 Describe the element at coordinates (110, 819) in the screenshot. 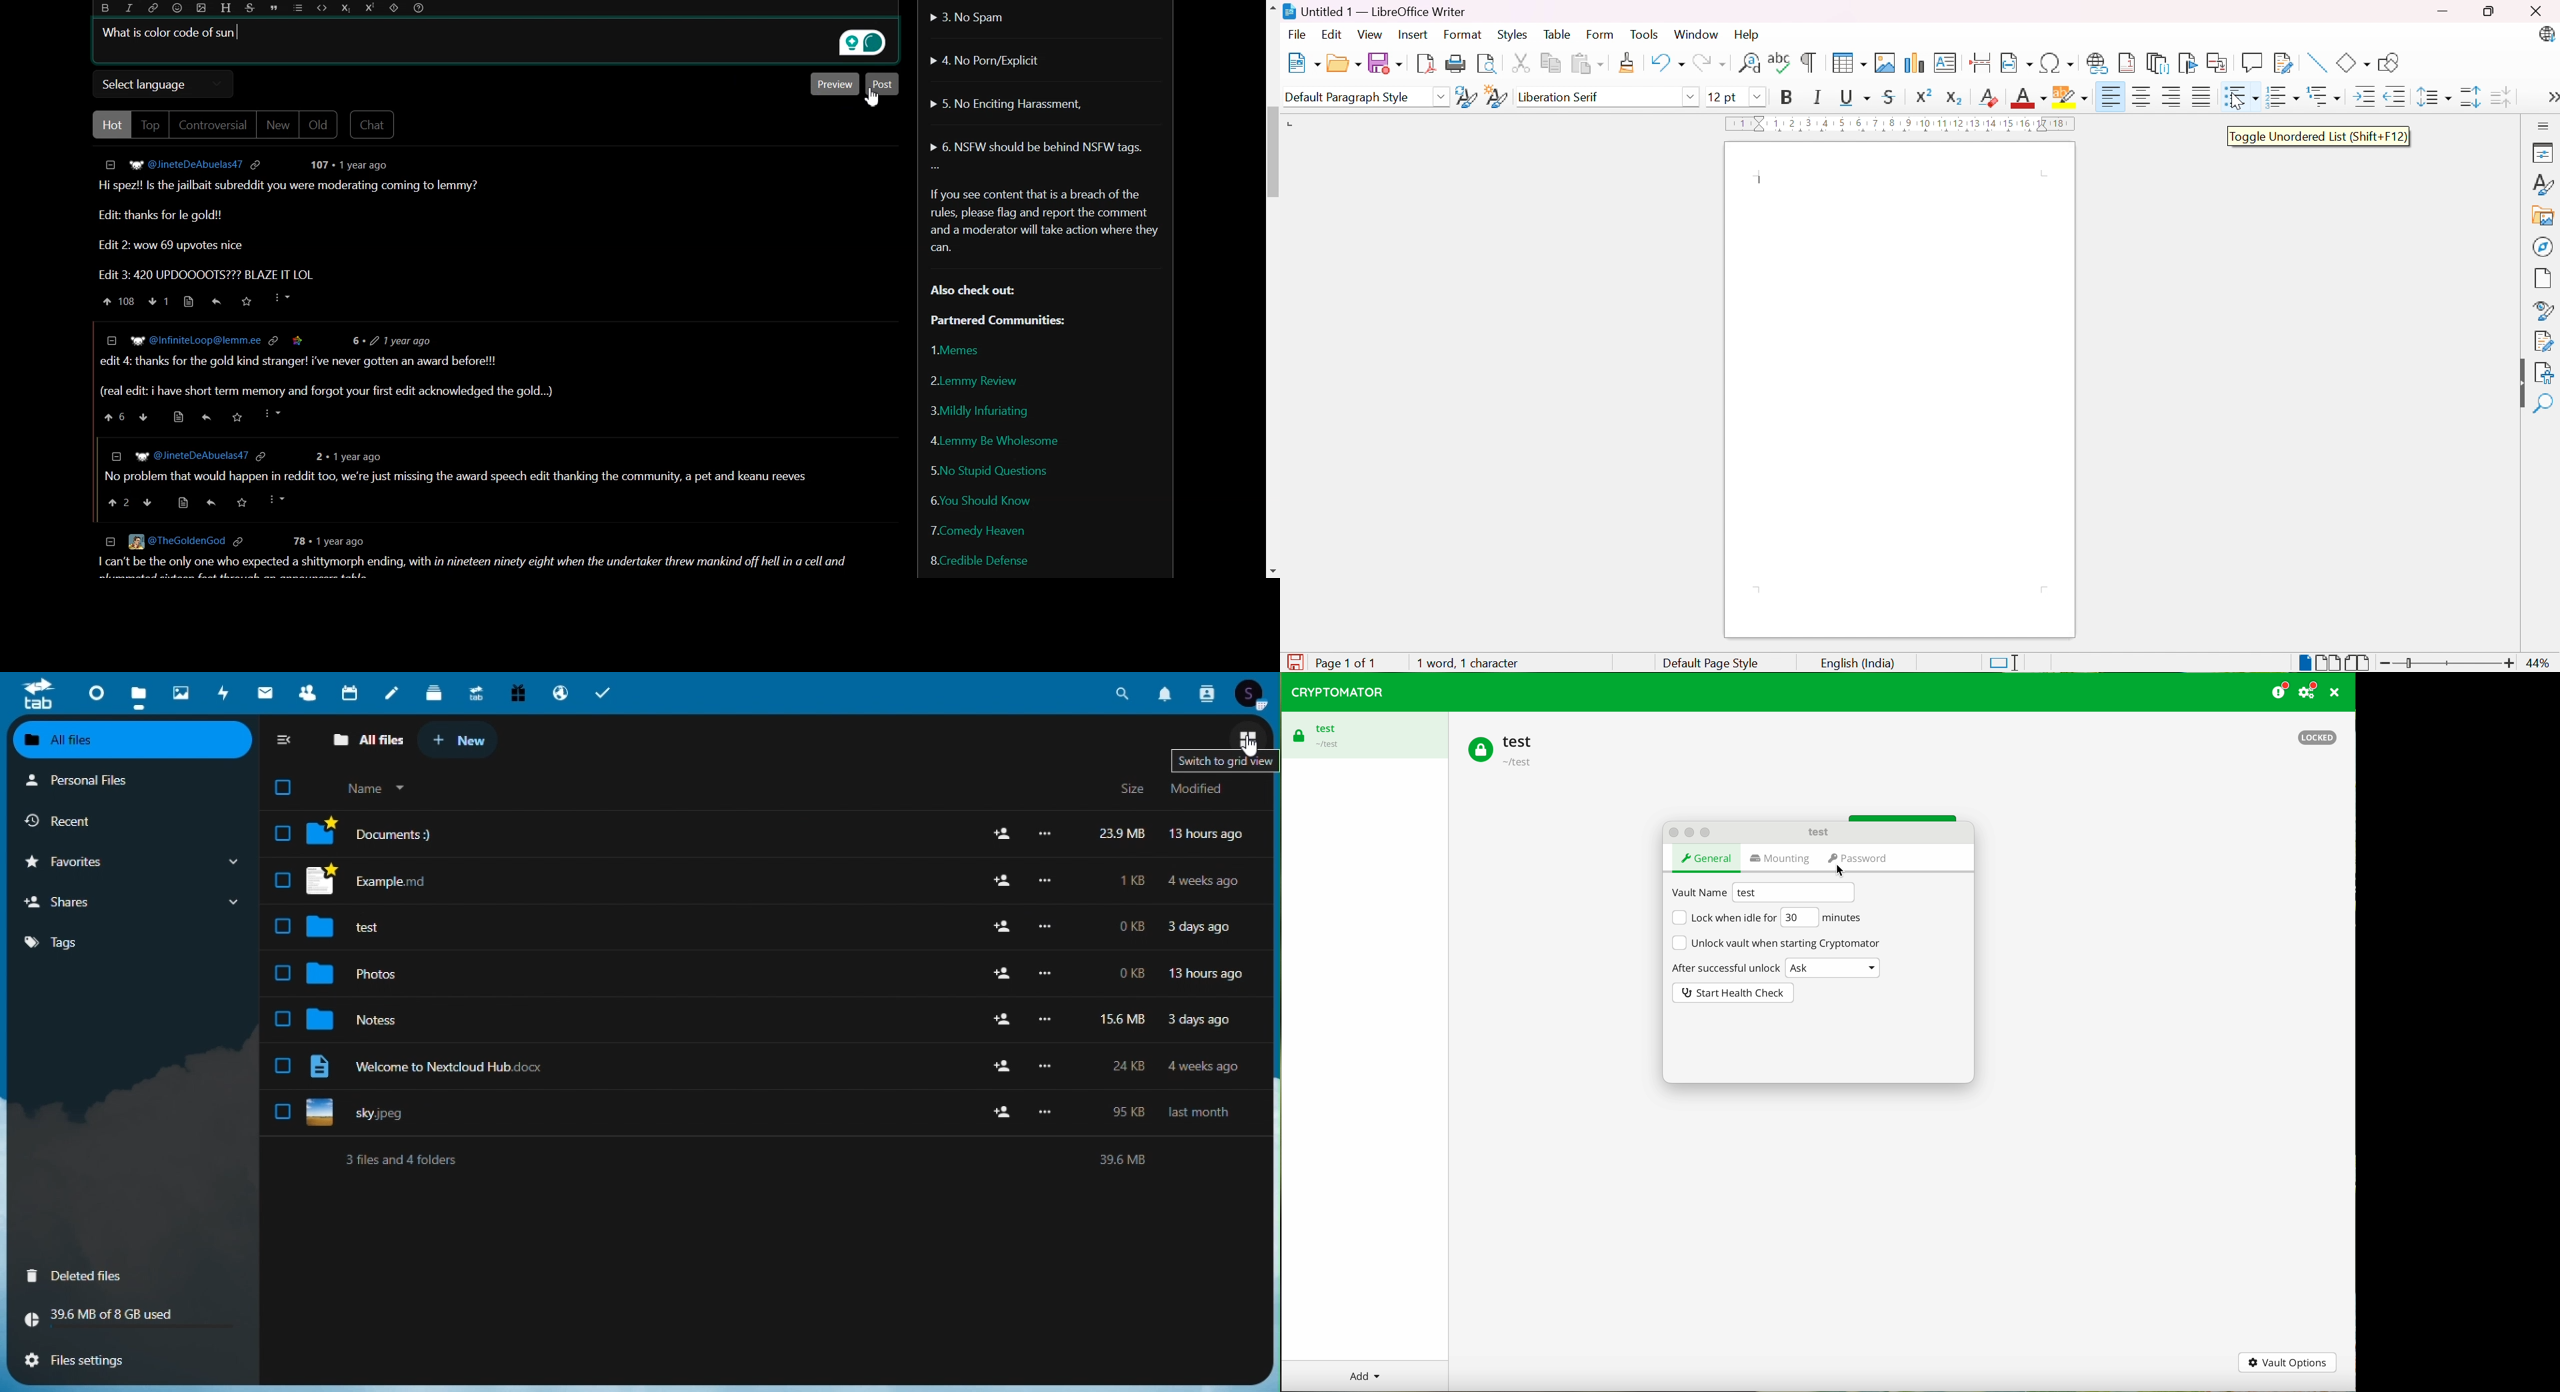

I see `recent` at that location.